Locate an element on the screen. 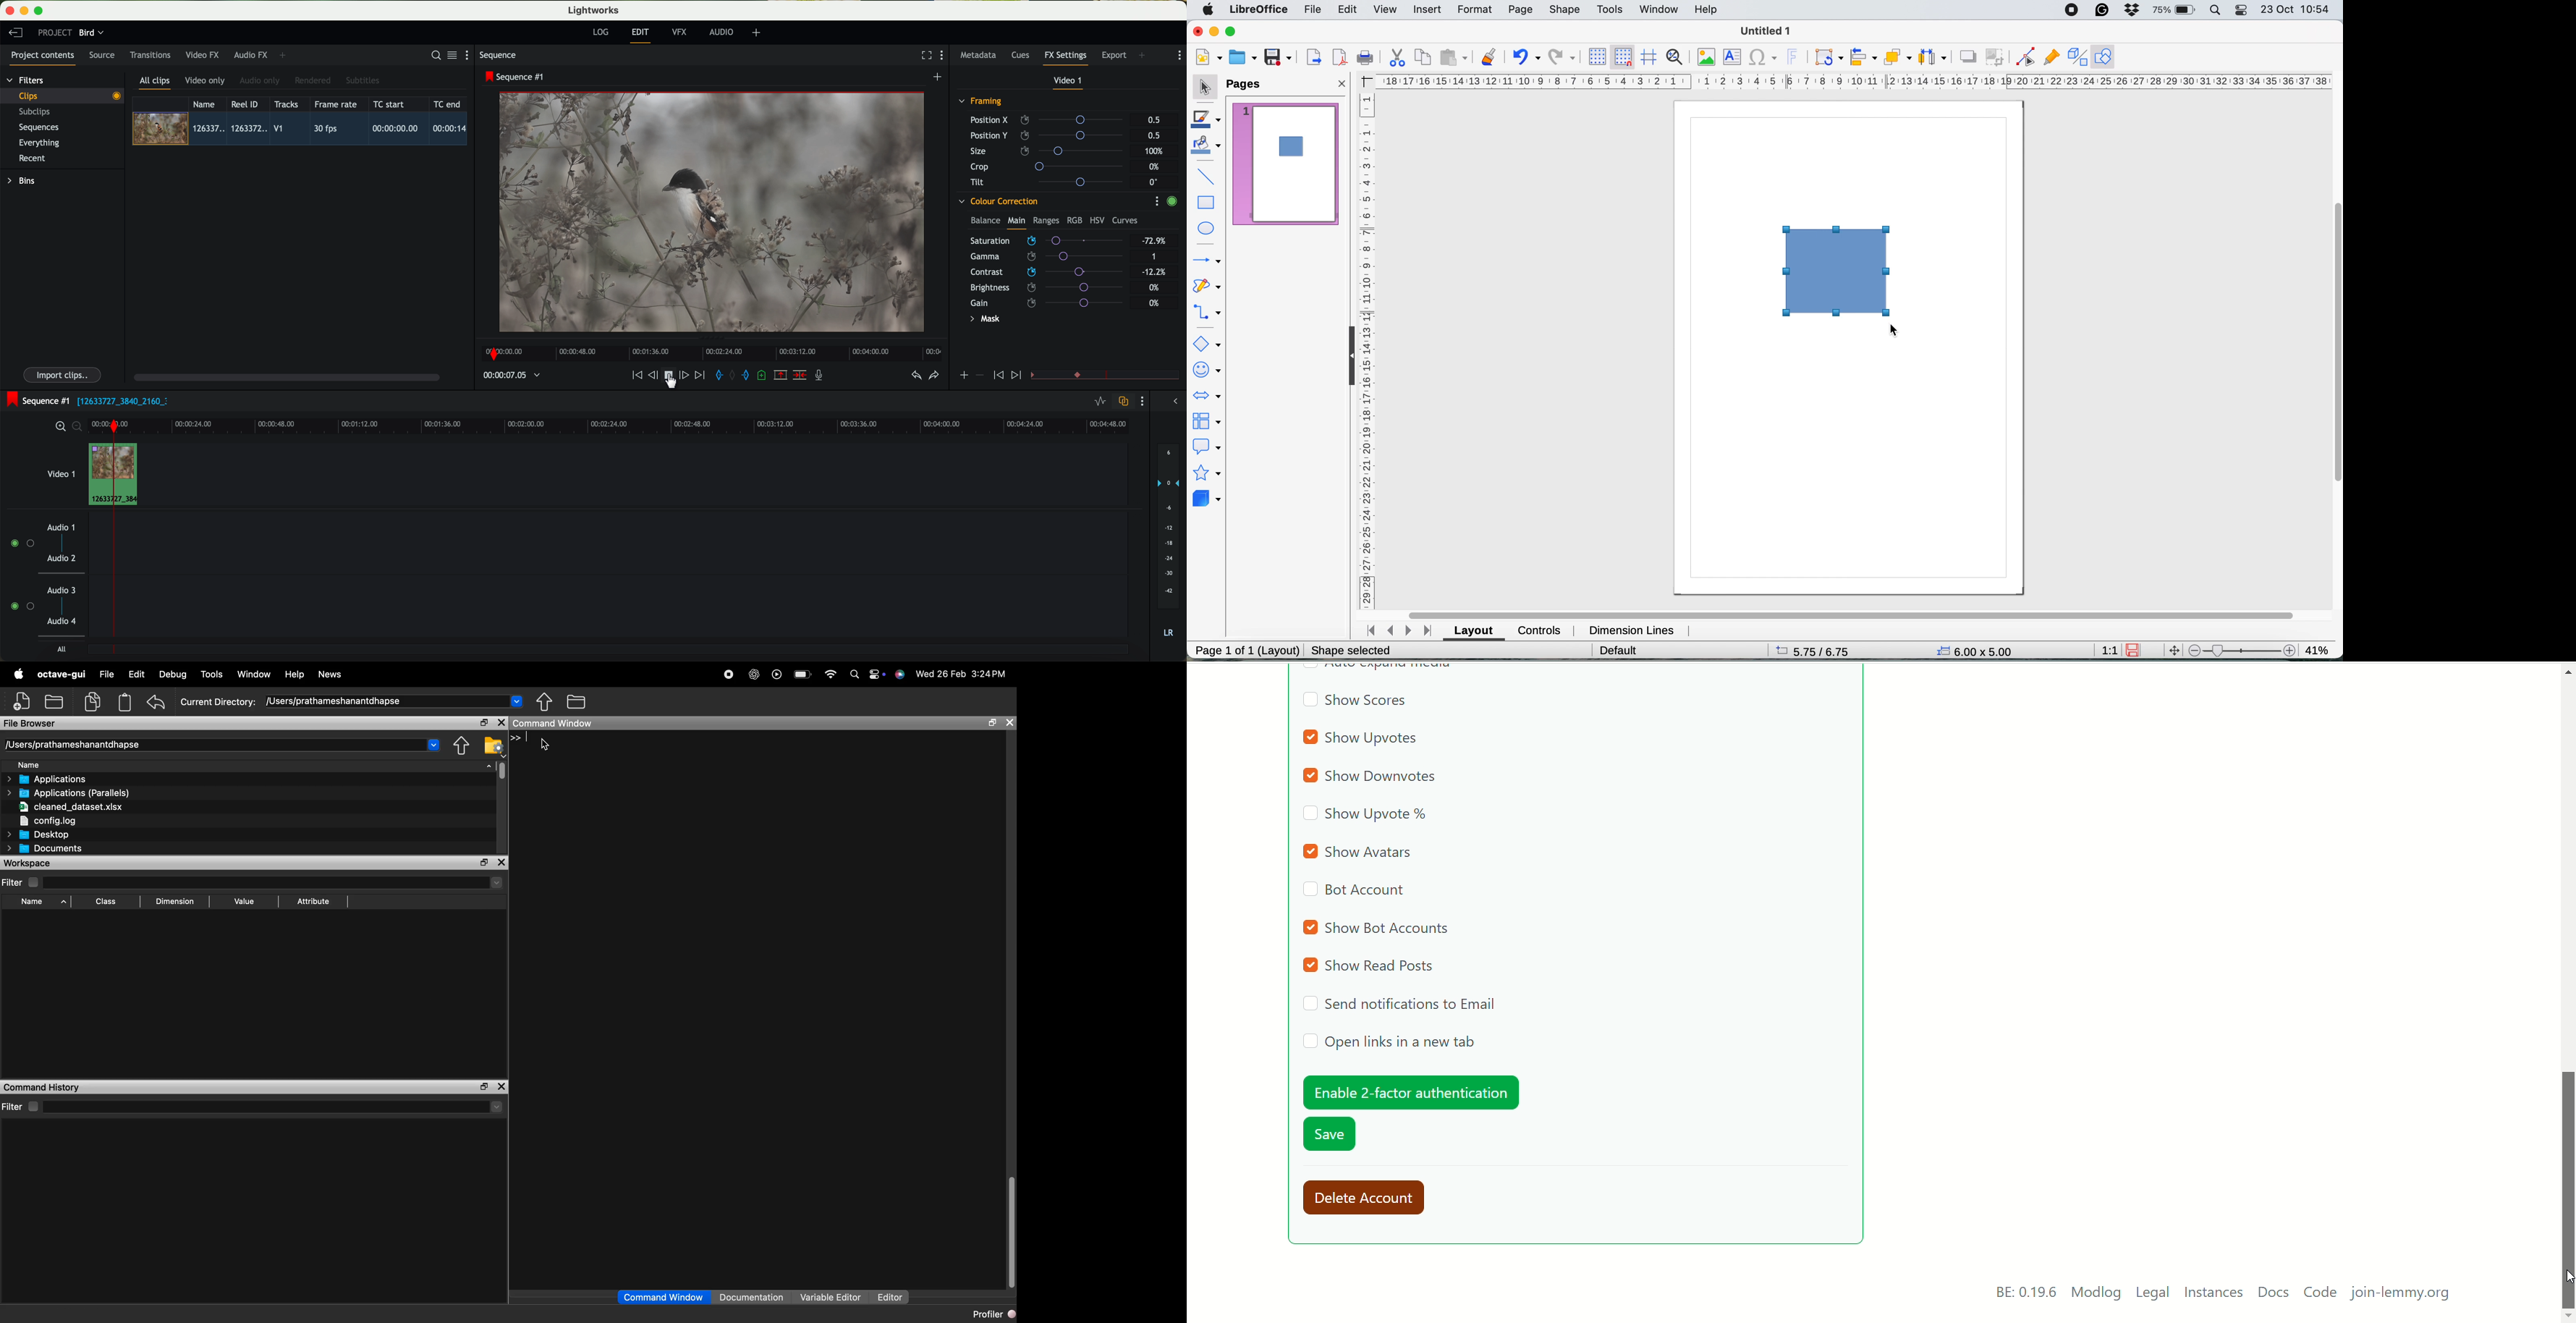 The height and width of the screenshot is (1344, 2576). block arrows is located at coordinates (1208, 398).